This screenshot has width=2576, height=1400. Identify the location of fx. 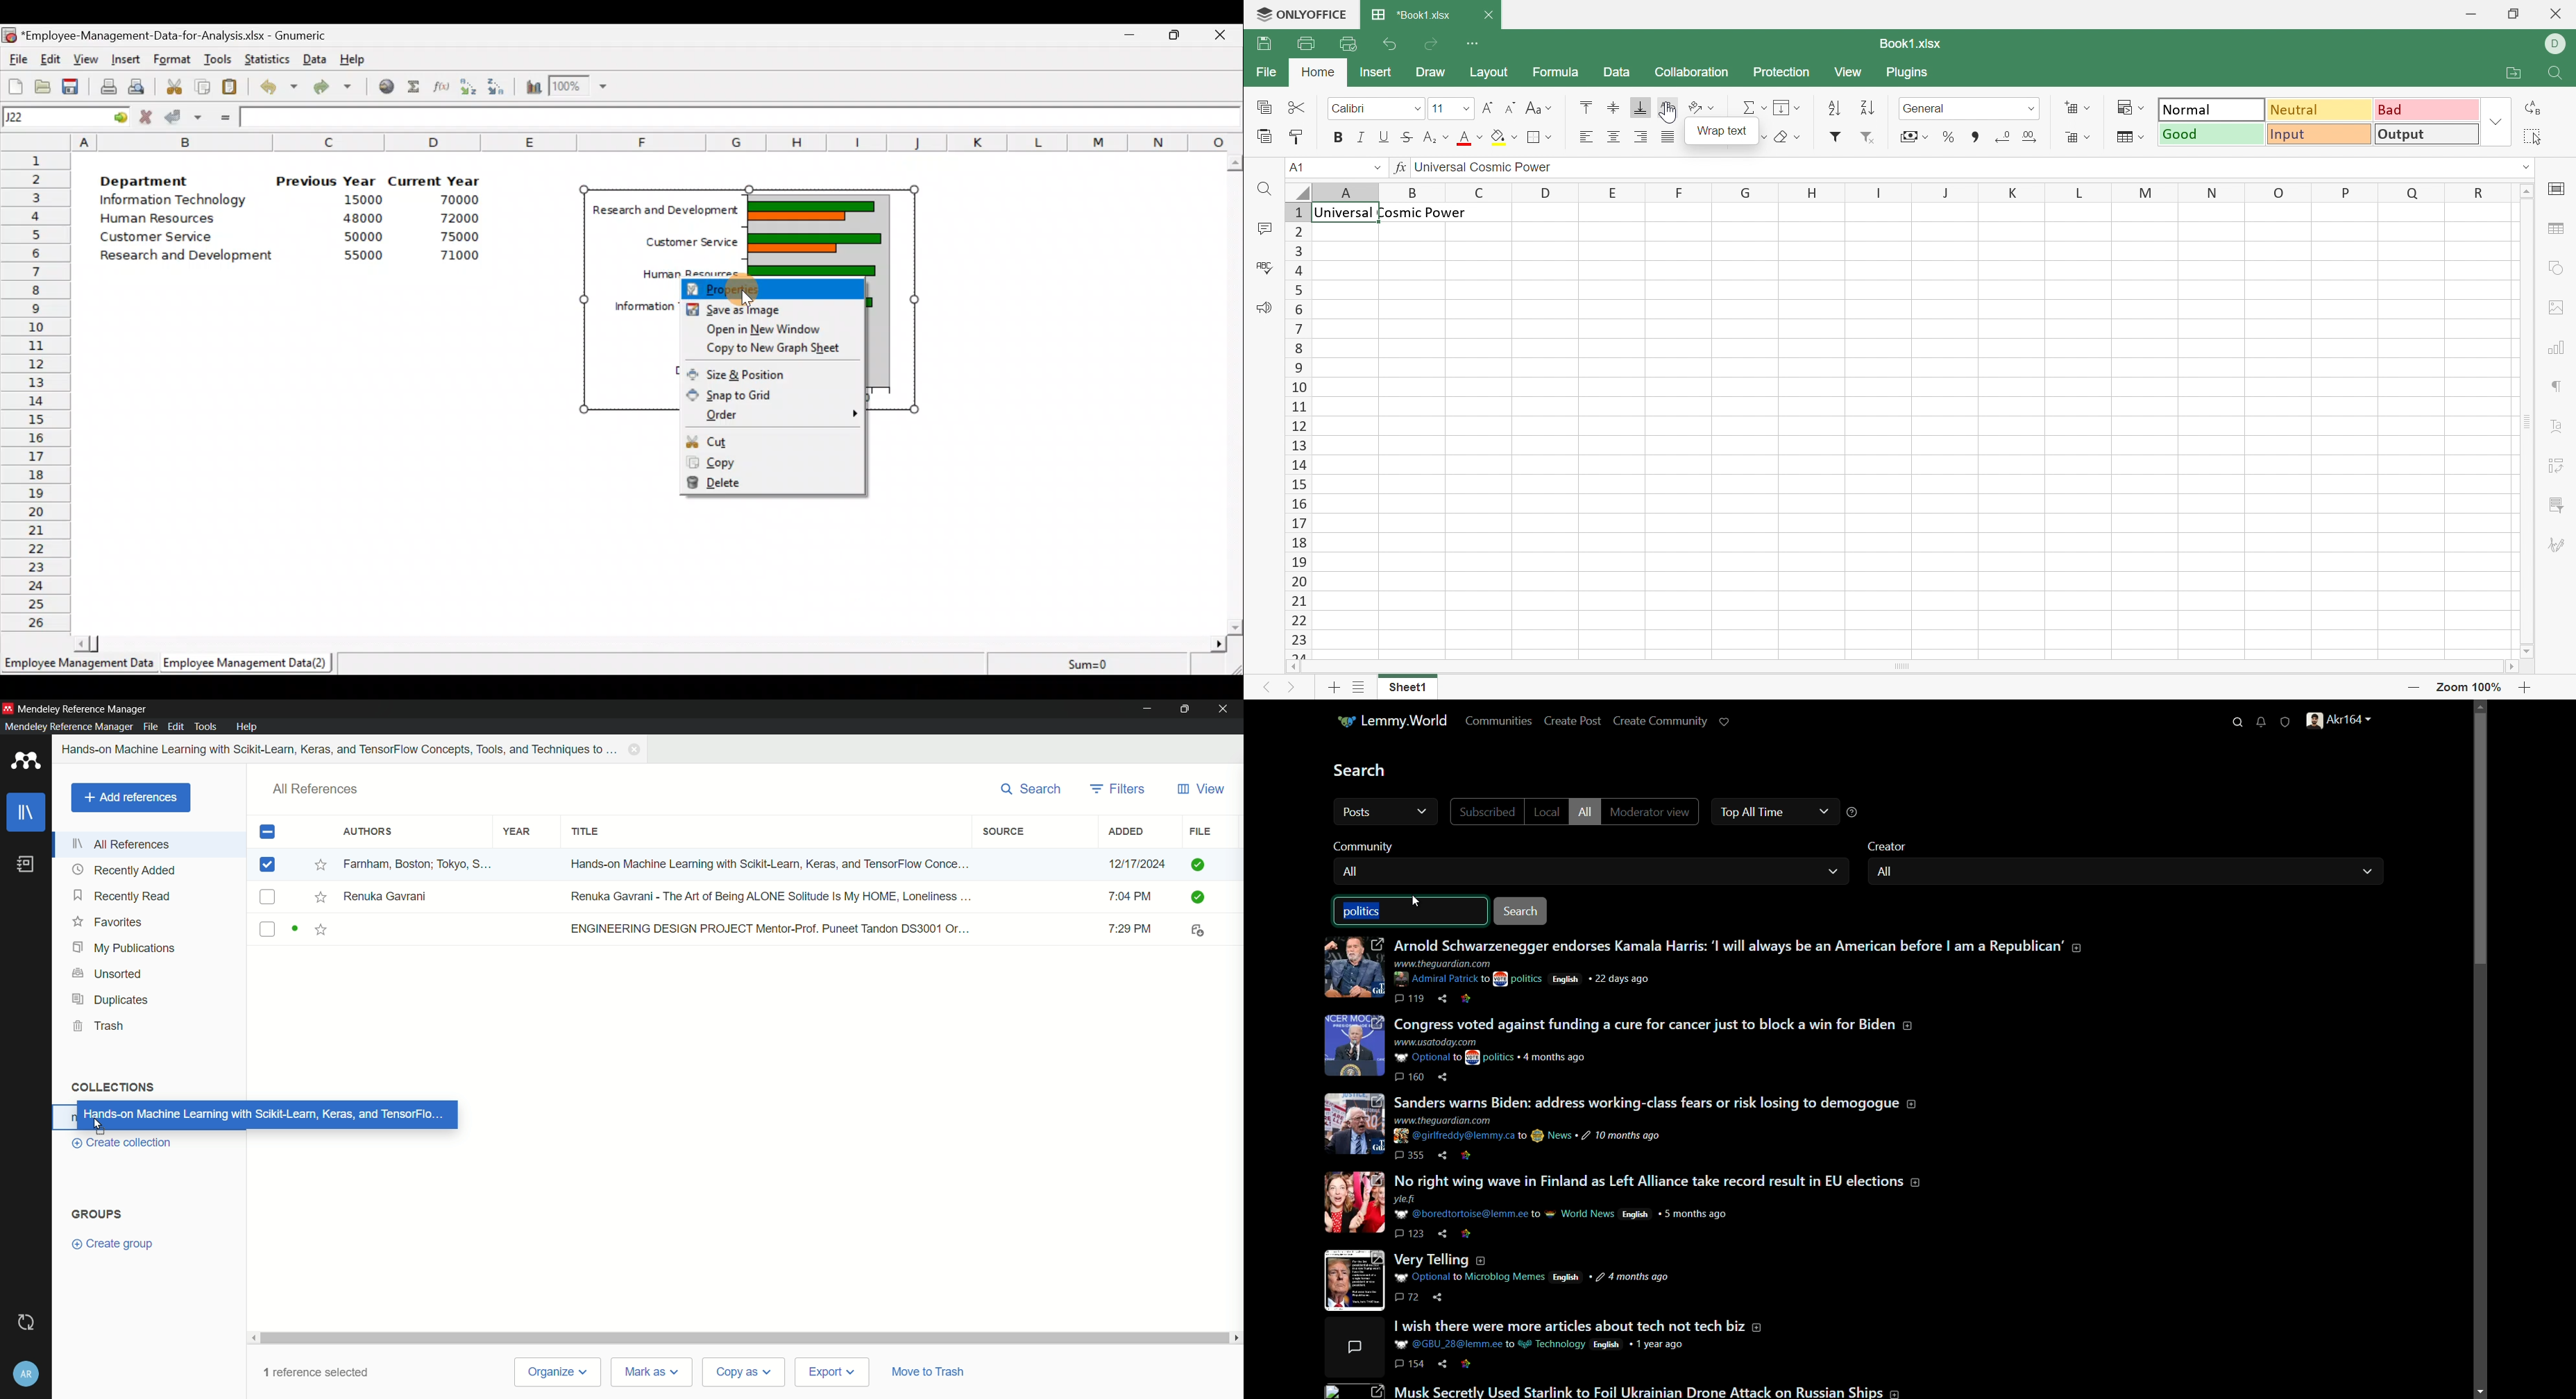
(1397, 169).